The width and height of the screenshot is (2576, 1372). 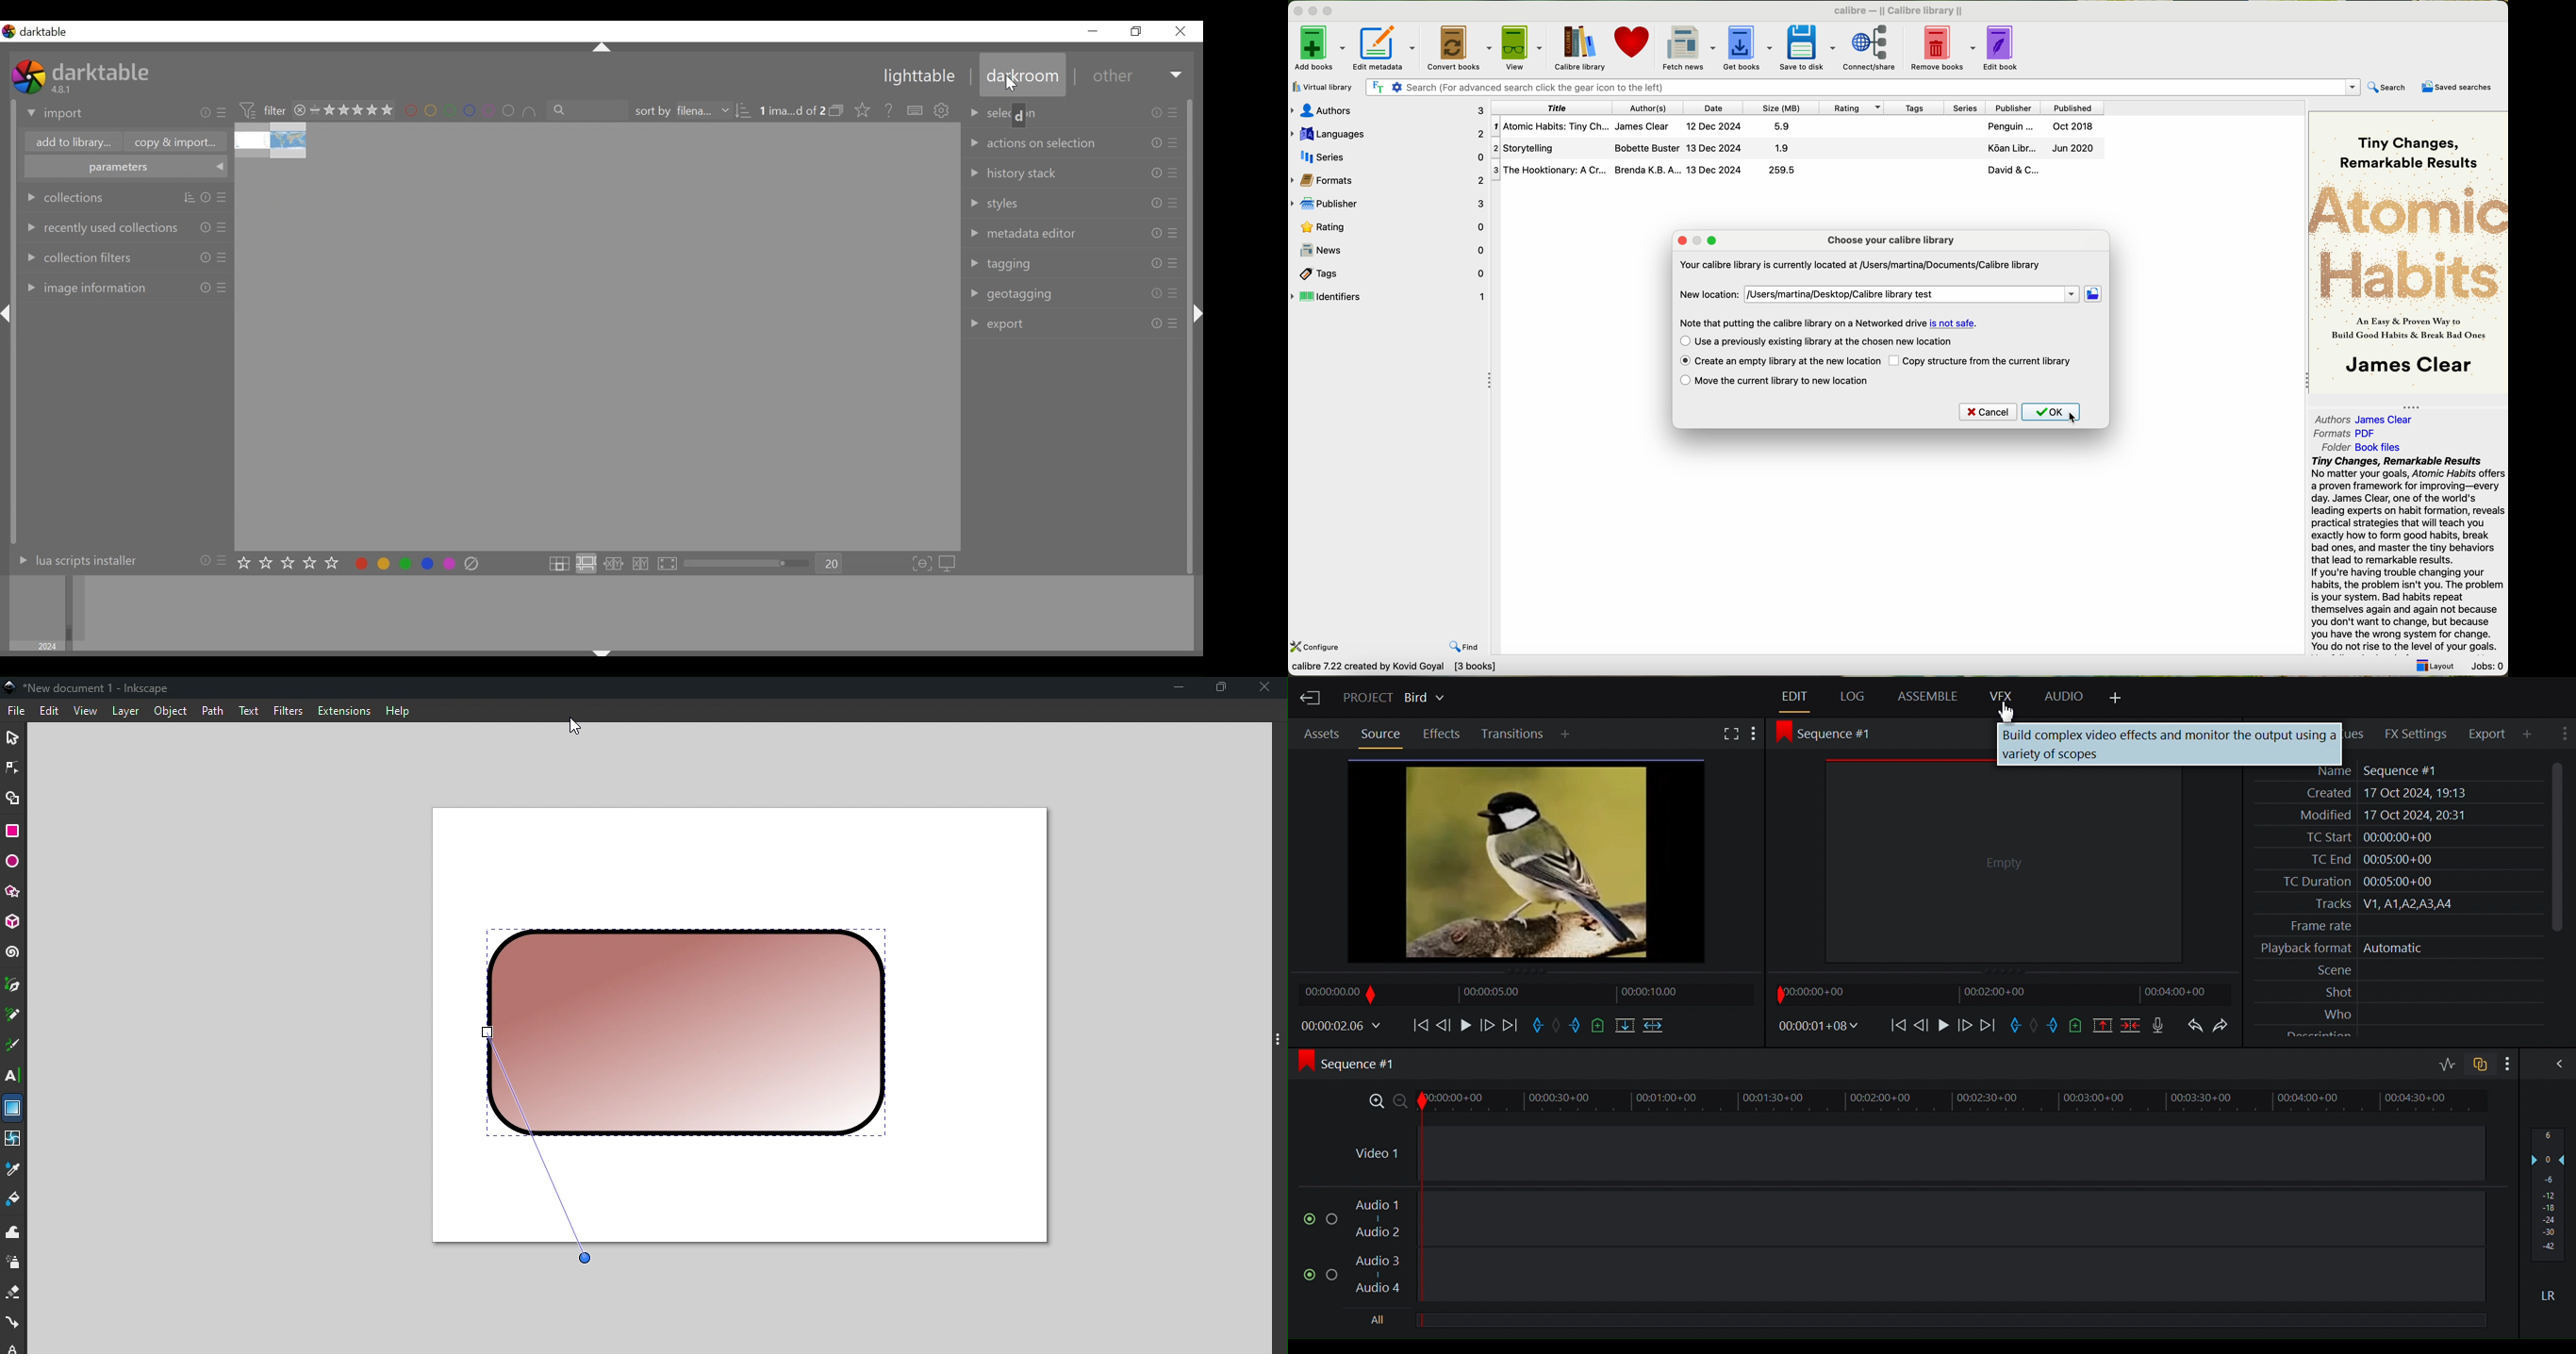 I want to click on Close, so click(x=1266, y=689).